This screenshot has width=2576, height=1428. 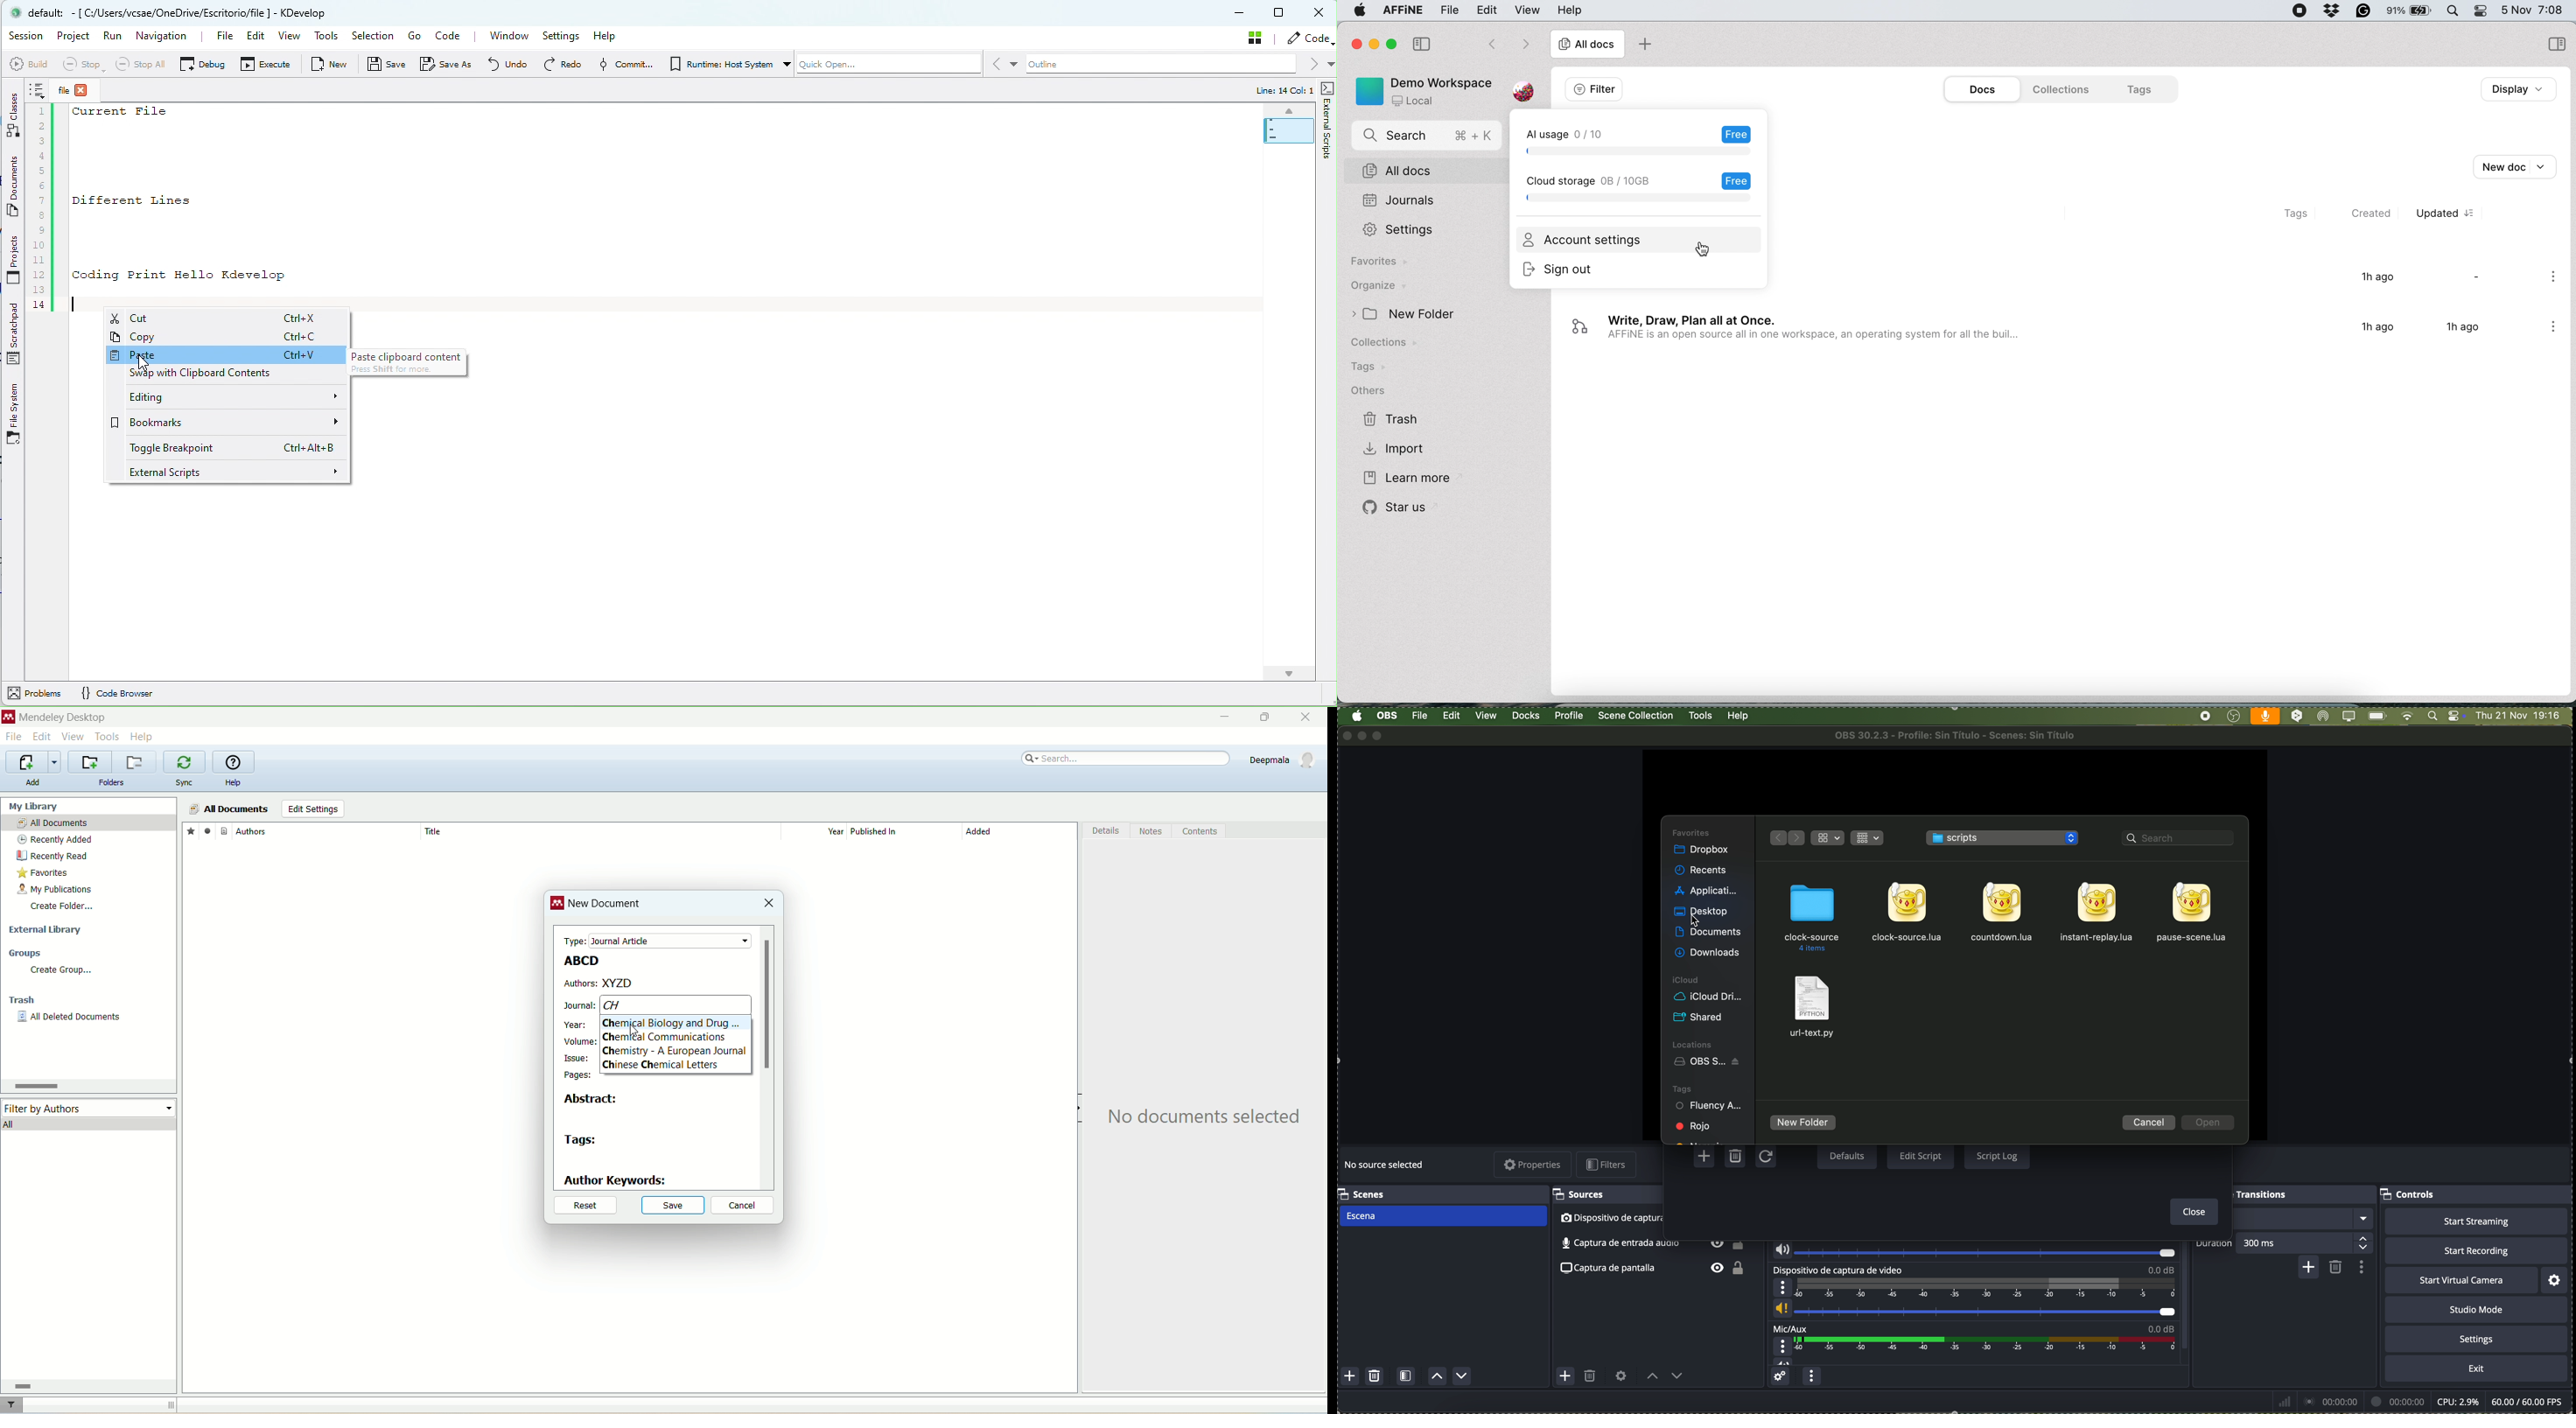 I want to click on trash, so click(x=1393, y=421).